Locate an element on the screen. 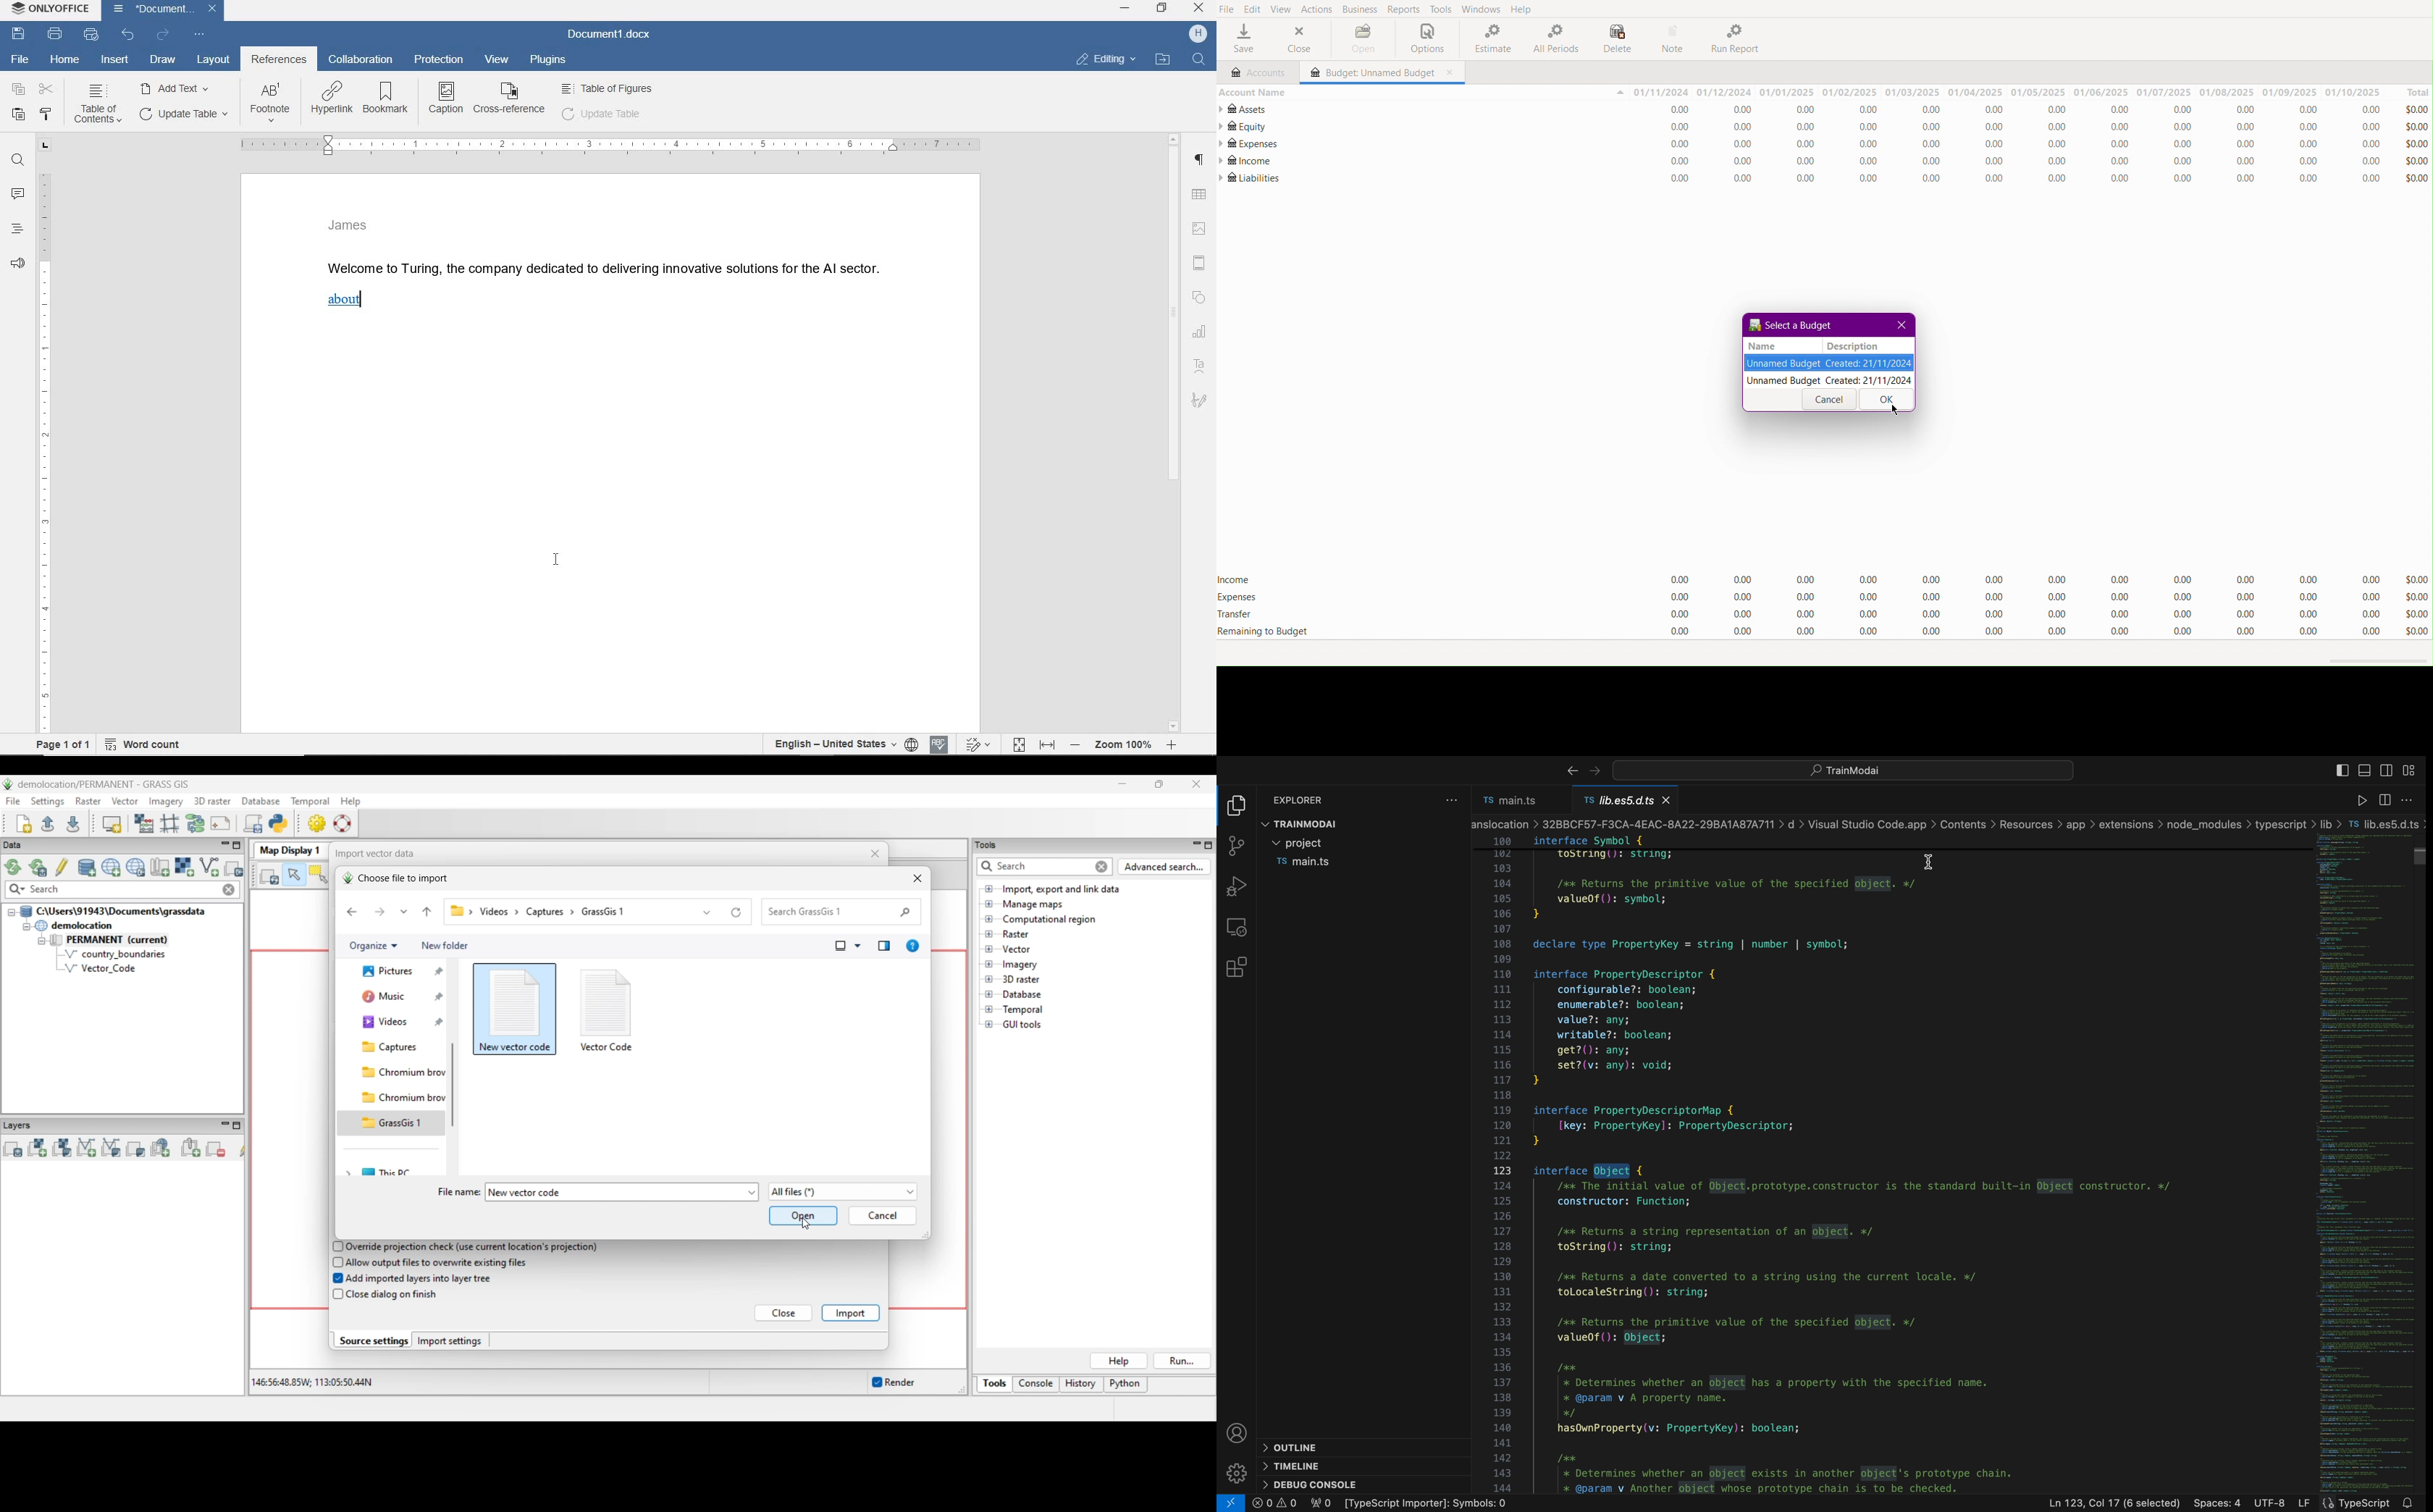 Image resolution: width=2436 pixels, height=1512 pixels. Name is located at coordinates (1763, 346).